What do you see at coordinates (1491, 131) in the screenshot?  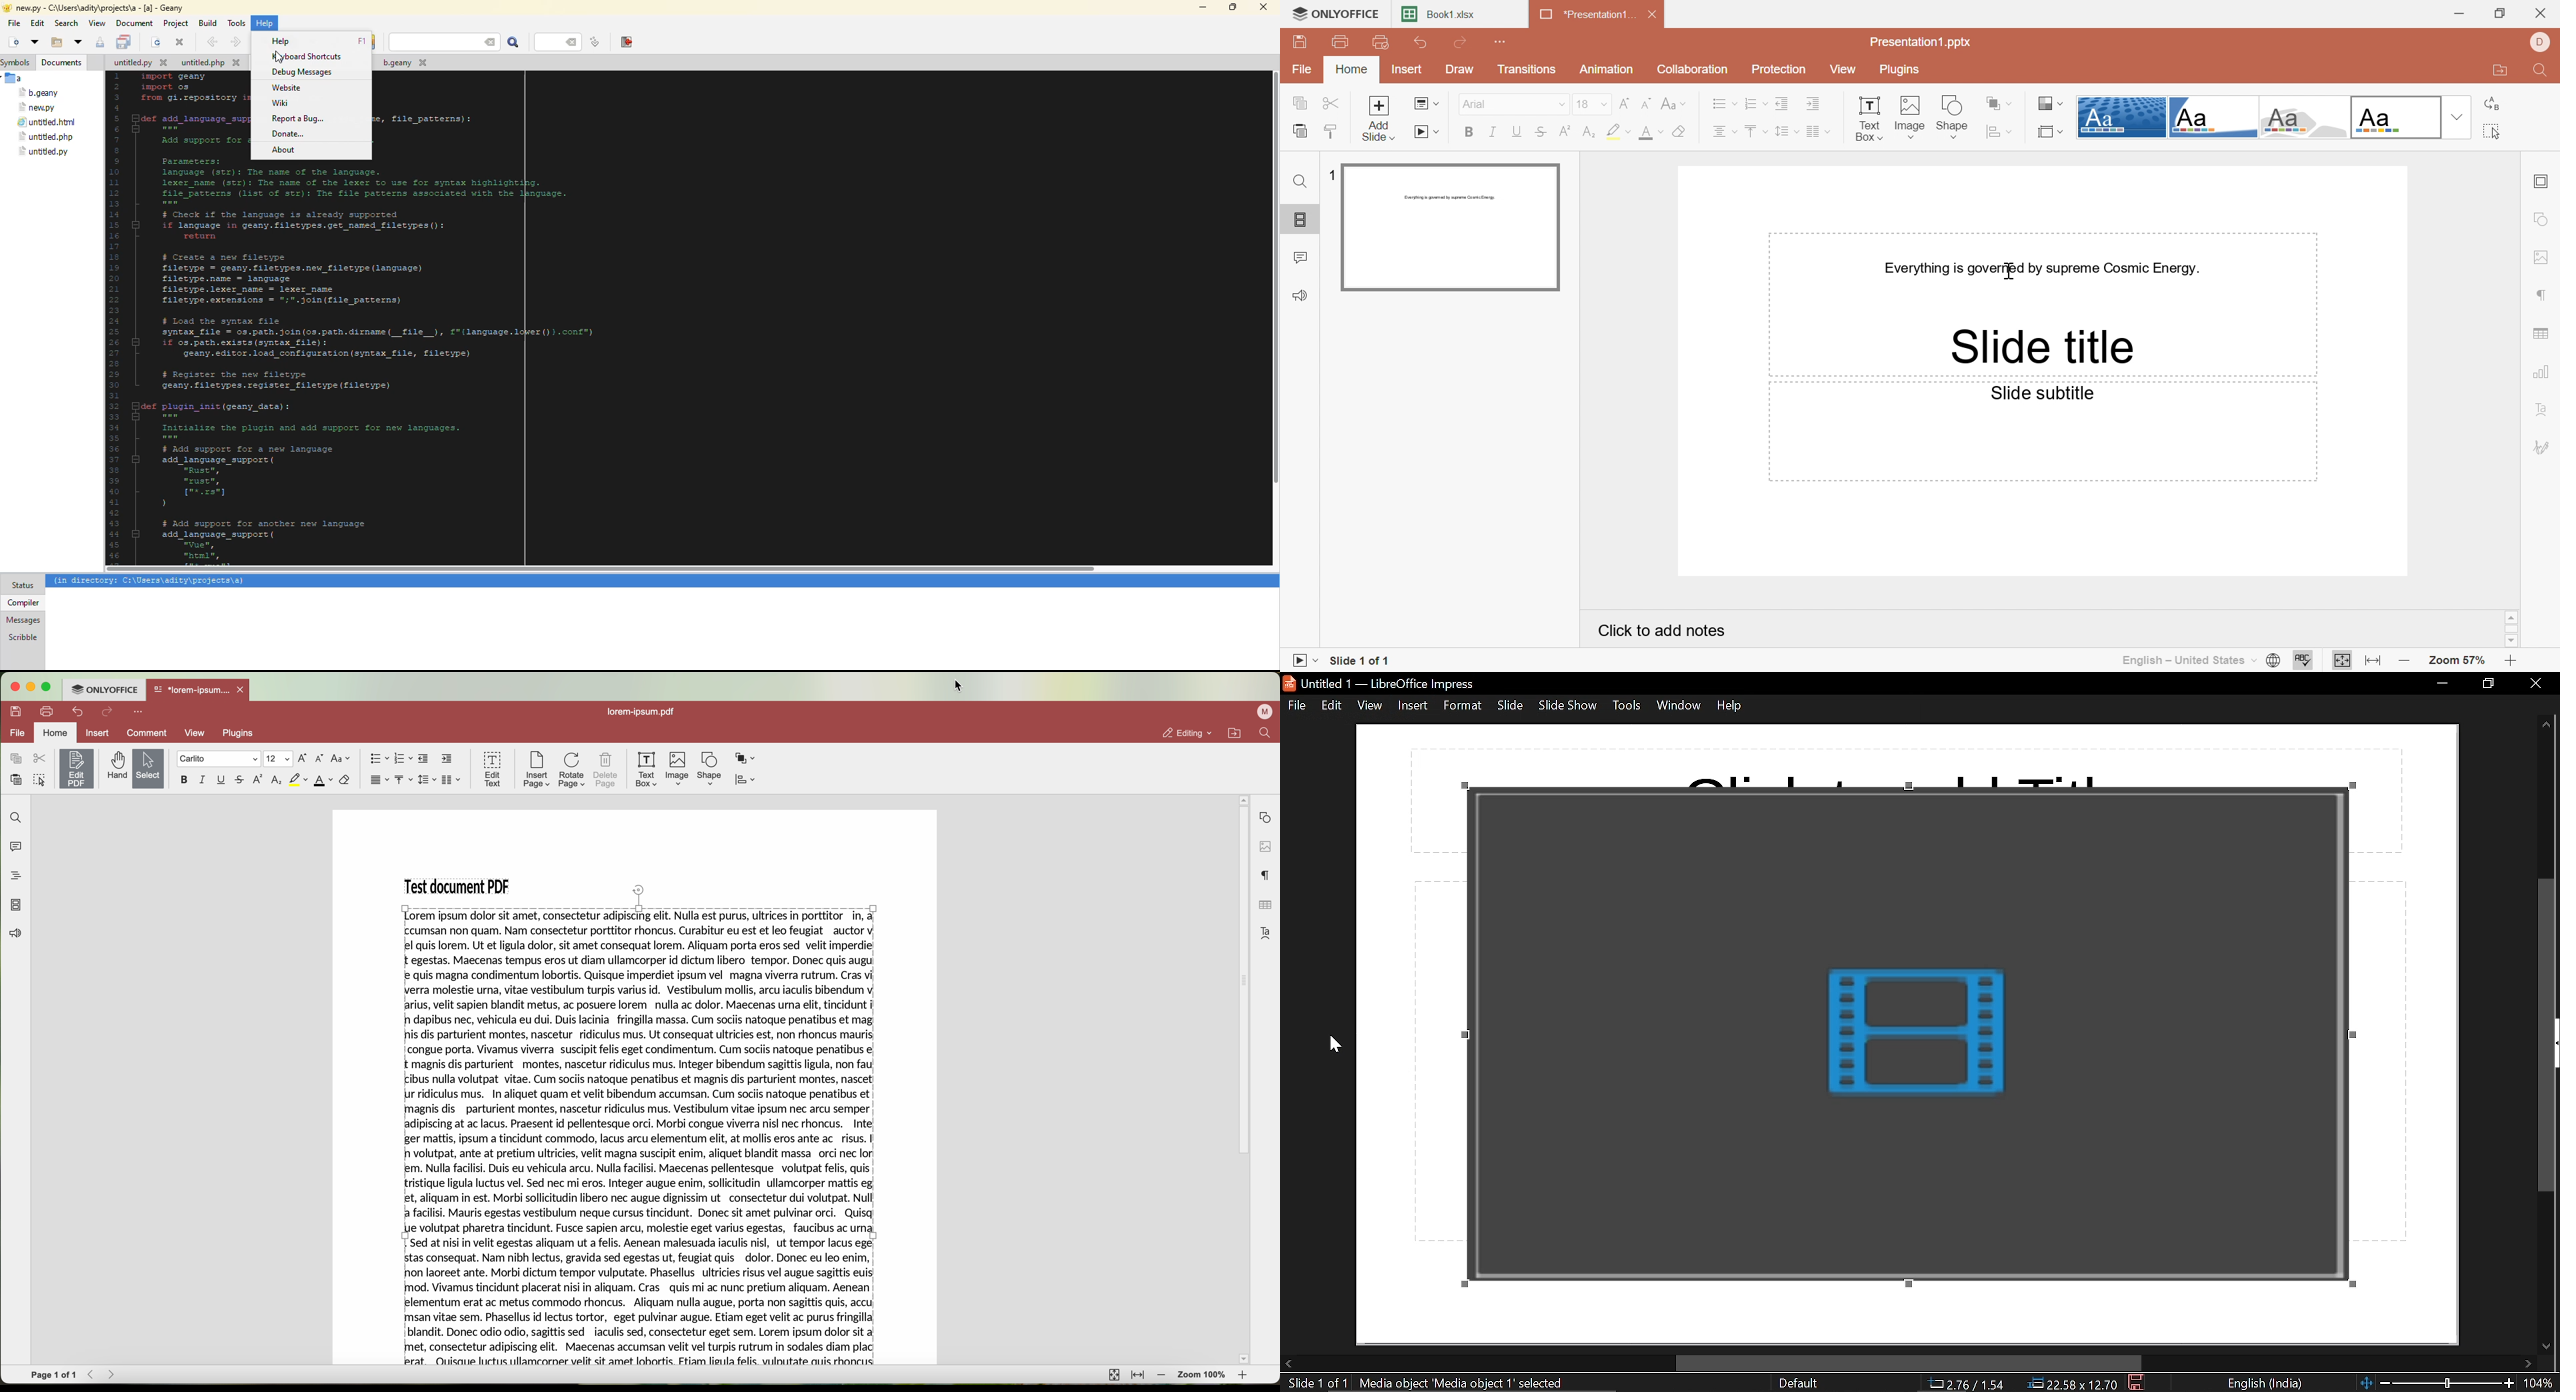 I see `Italic` at bounding box center [1491, 131].